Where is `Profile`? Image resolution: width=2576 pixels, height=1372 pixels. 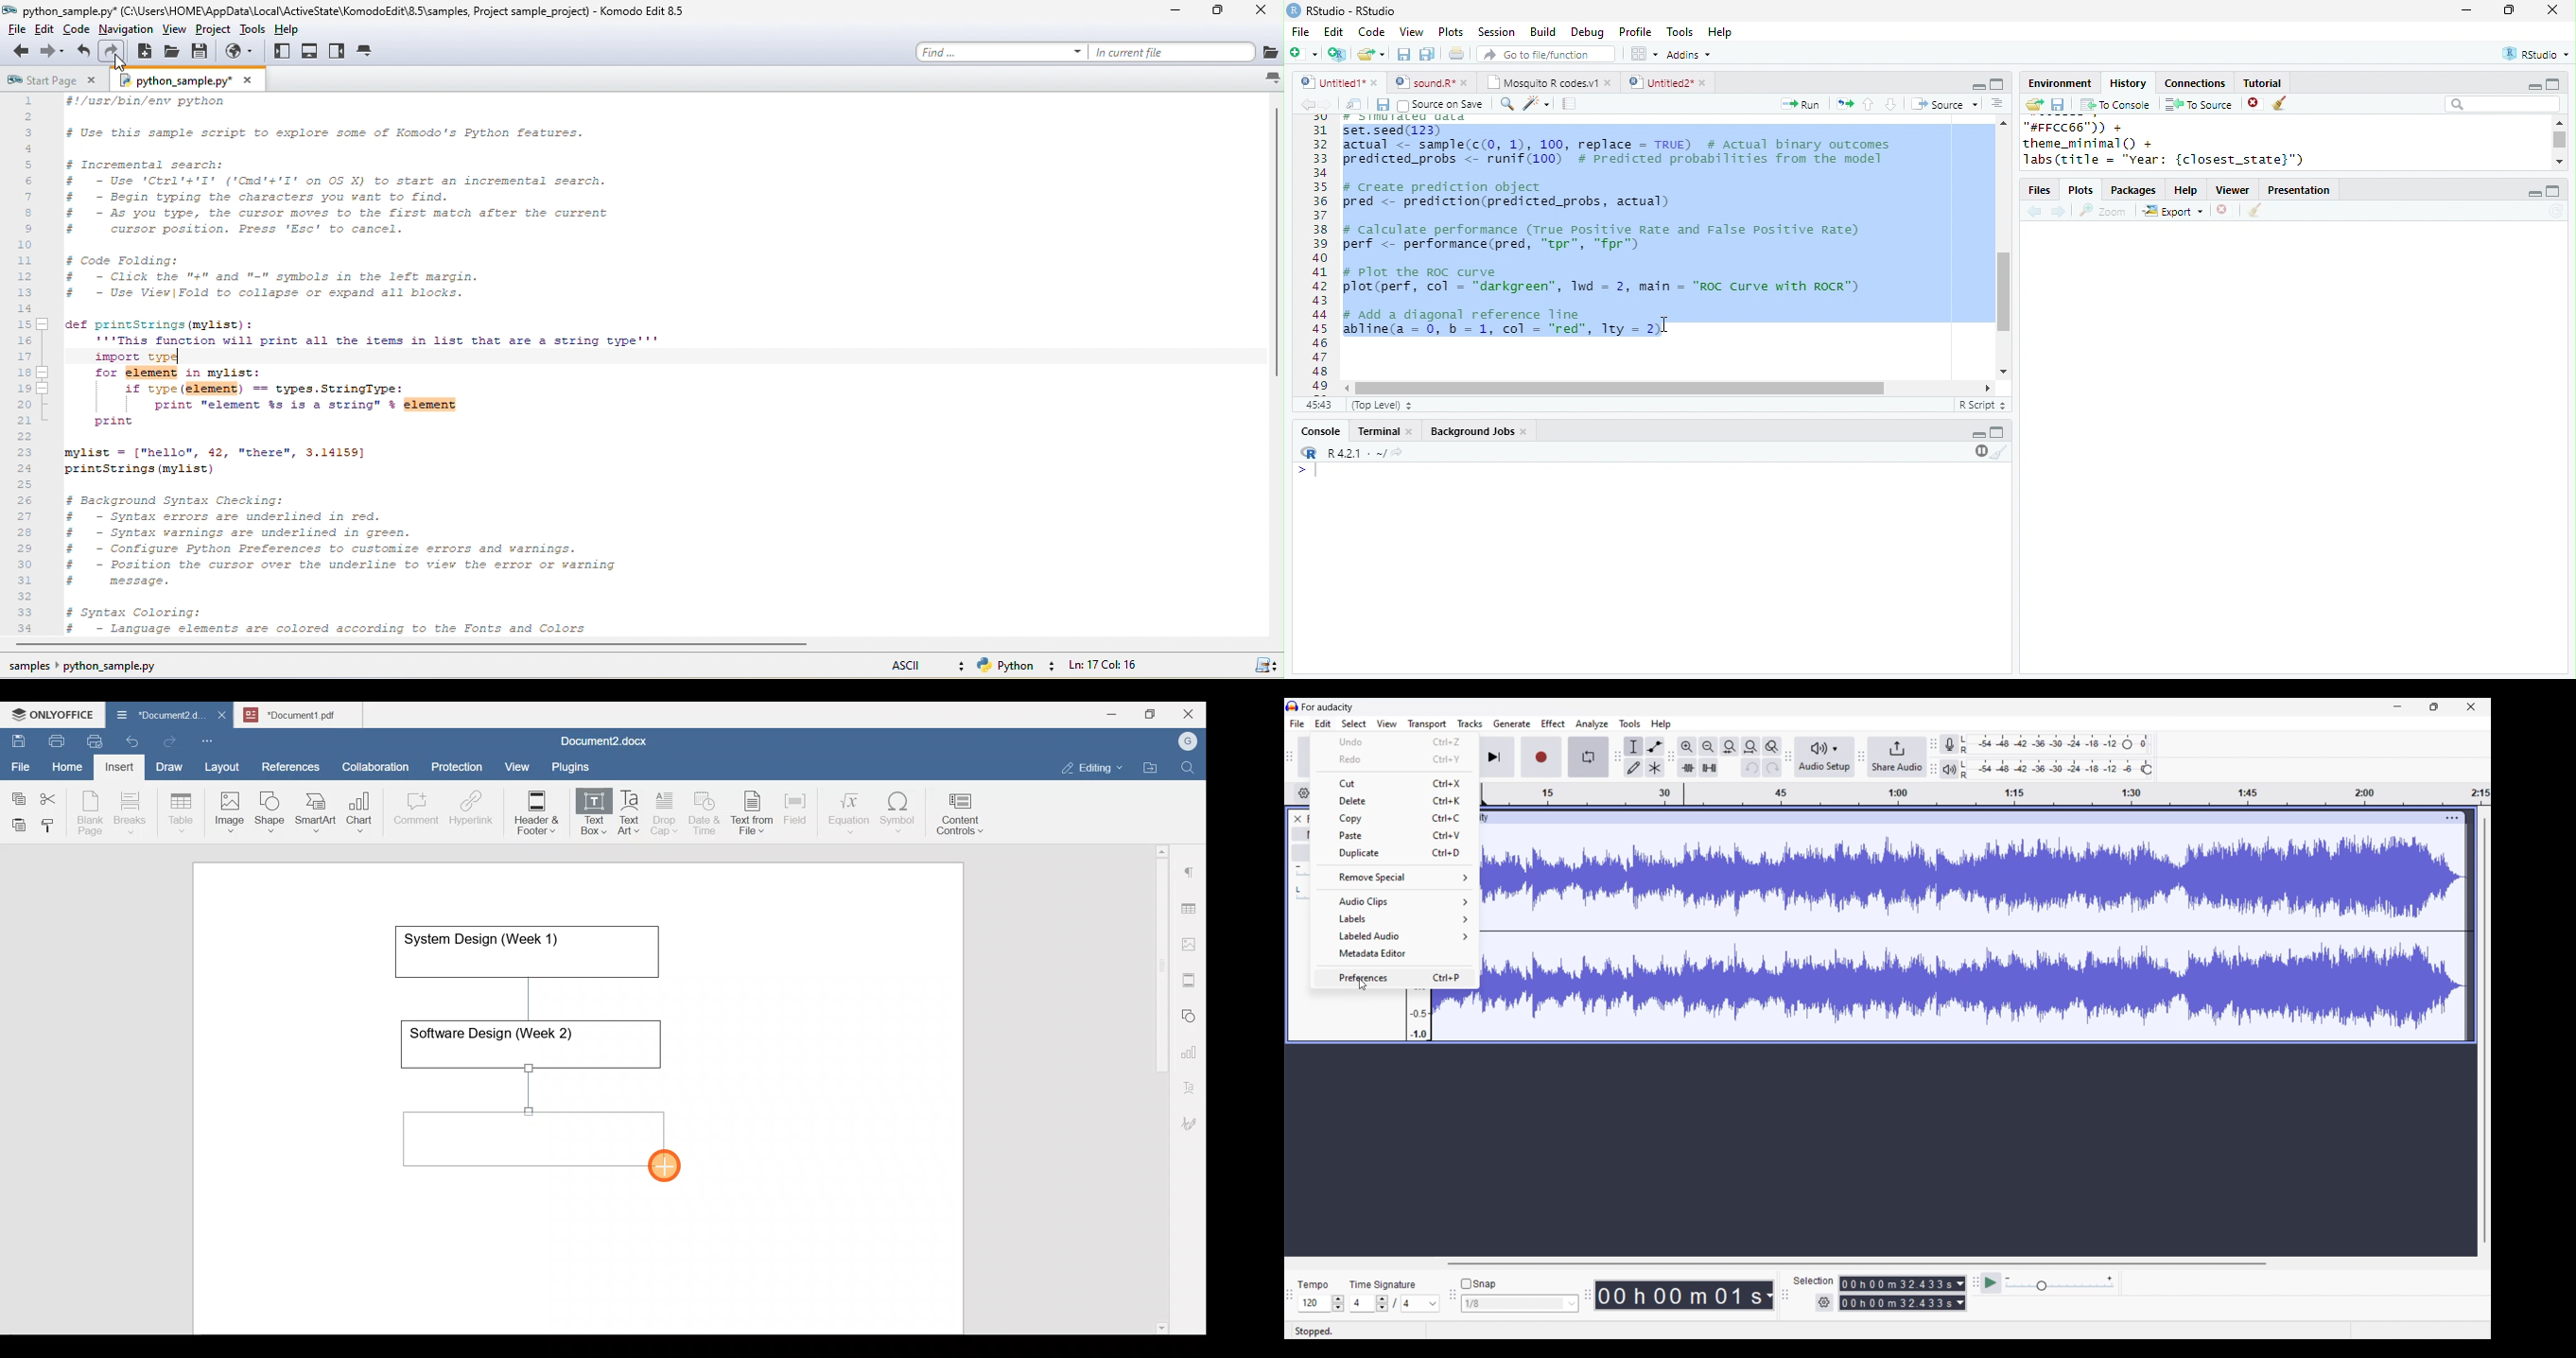
Profile is located at coordinates (1635, 31).